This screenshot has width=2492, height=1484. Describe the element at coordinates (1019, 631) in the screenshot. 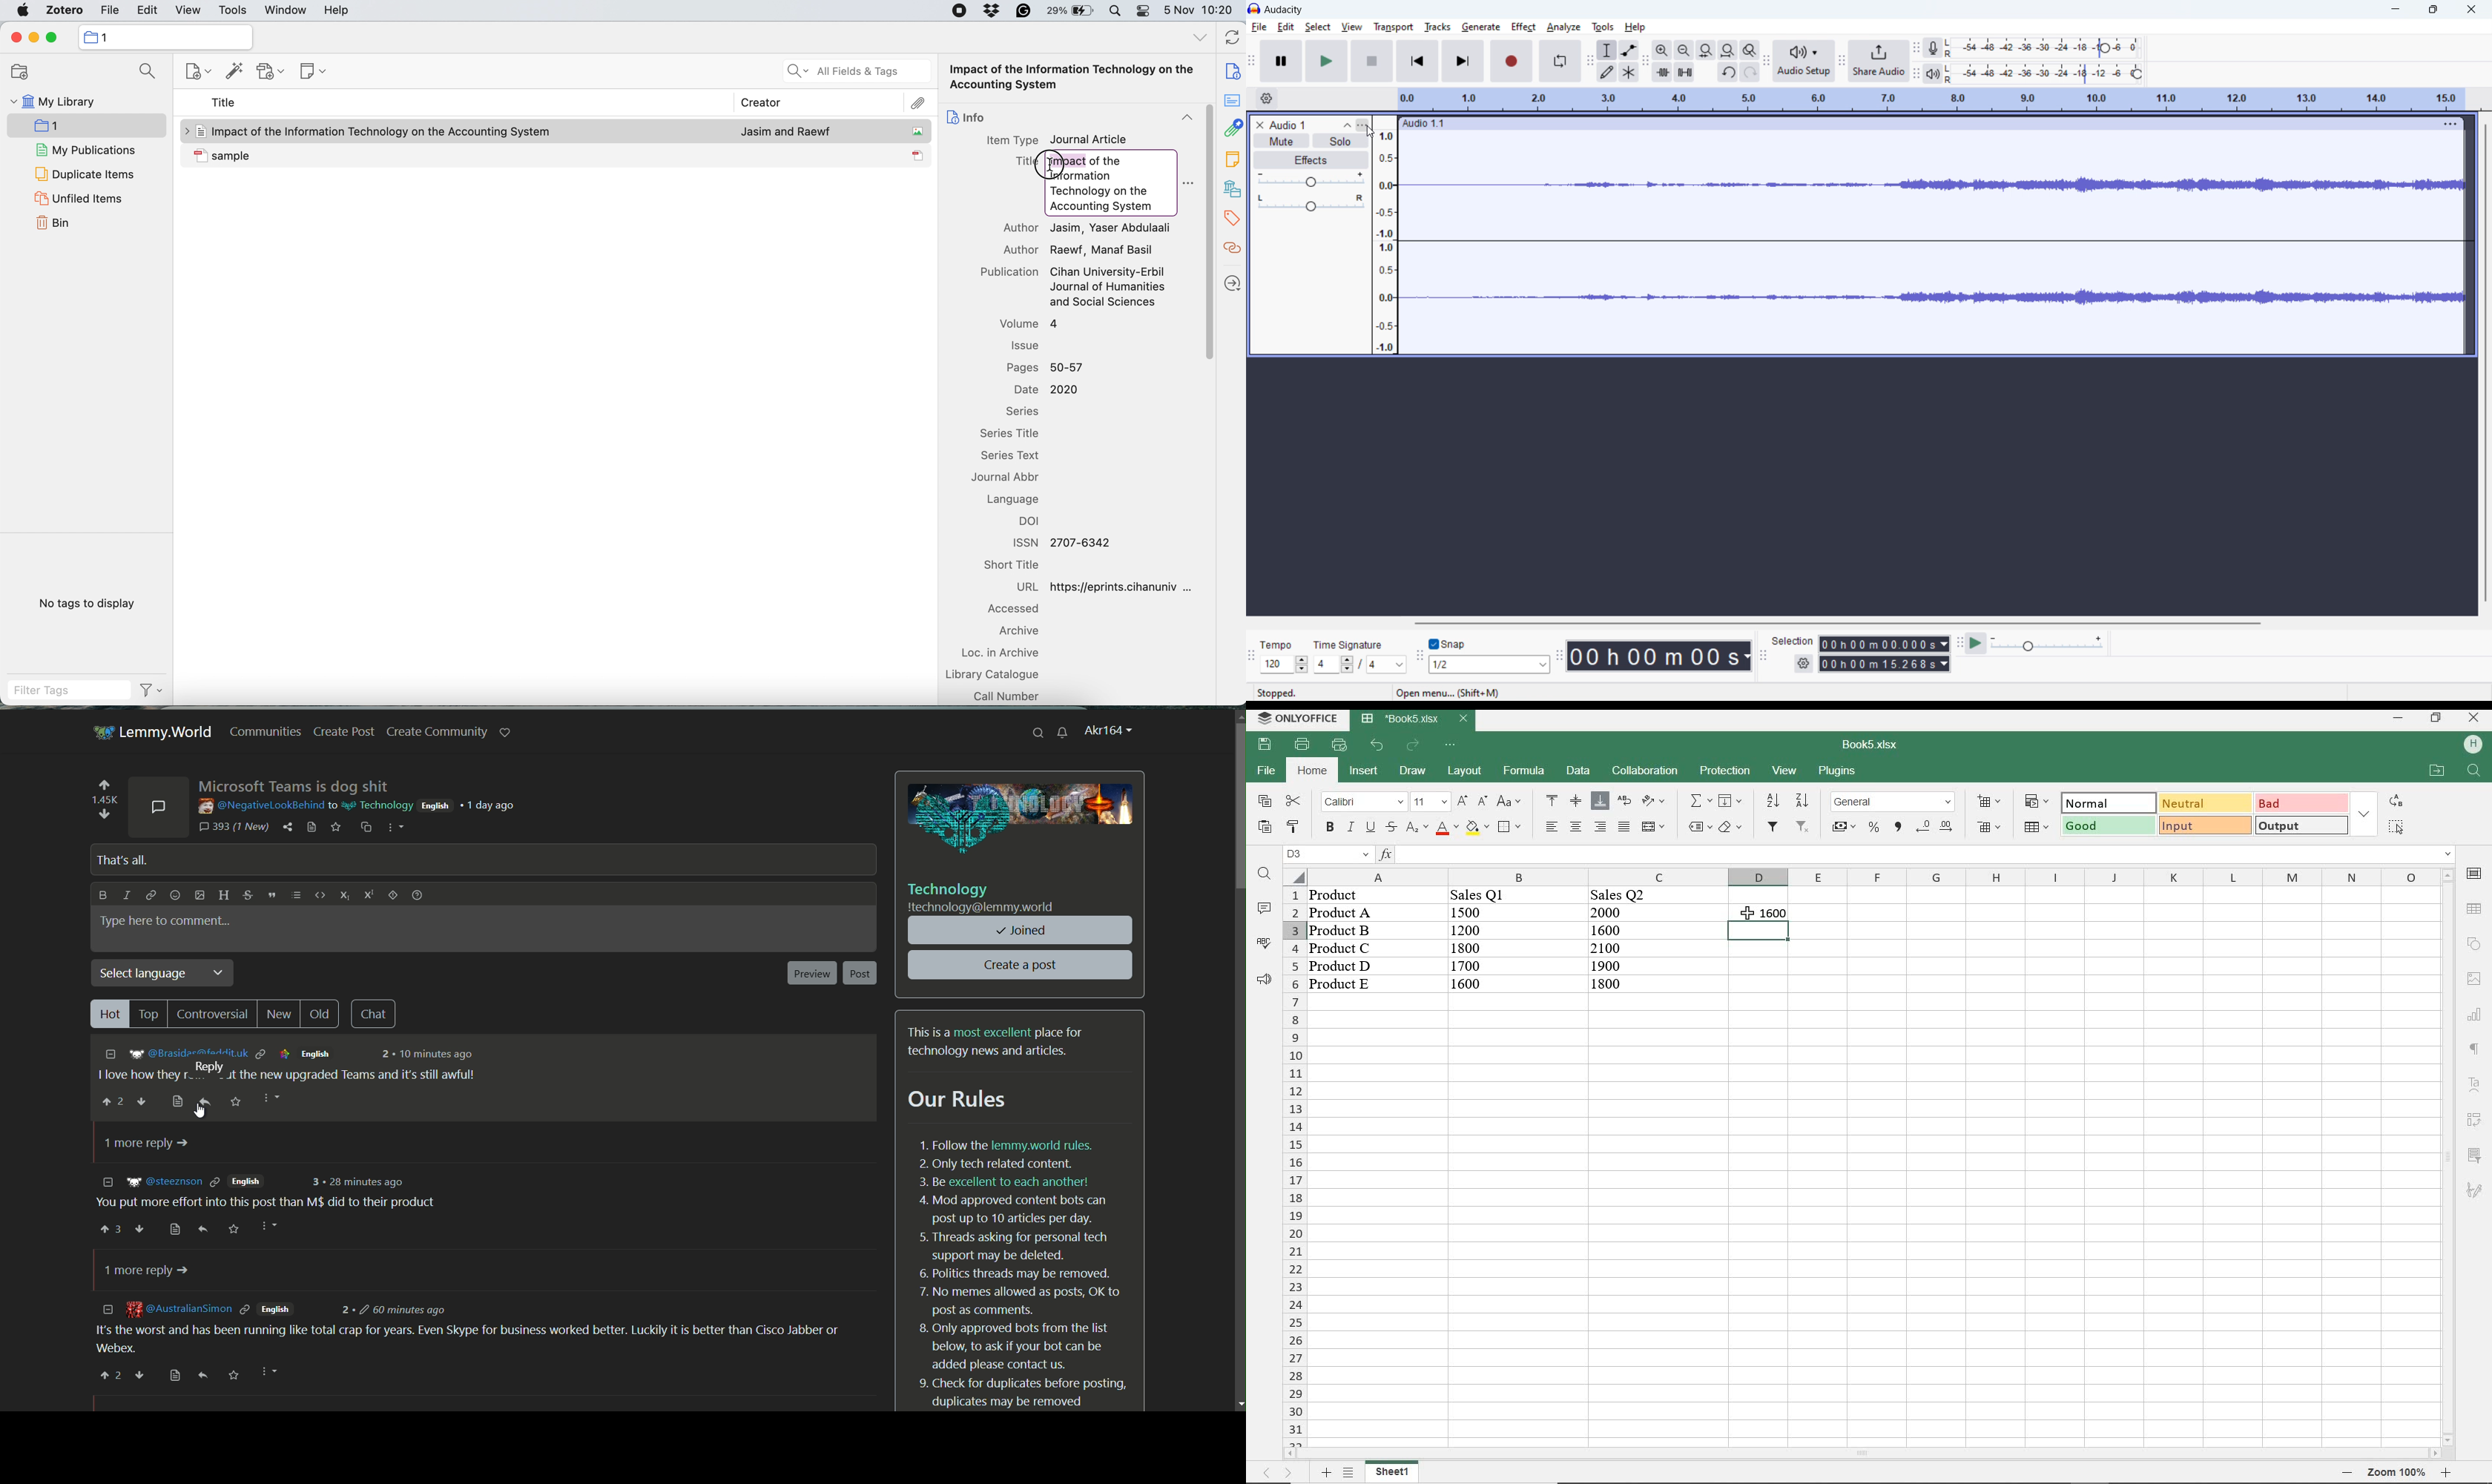

I see `archive` at that location.